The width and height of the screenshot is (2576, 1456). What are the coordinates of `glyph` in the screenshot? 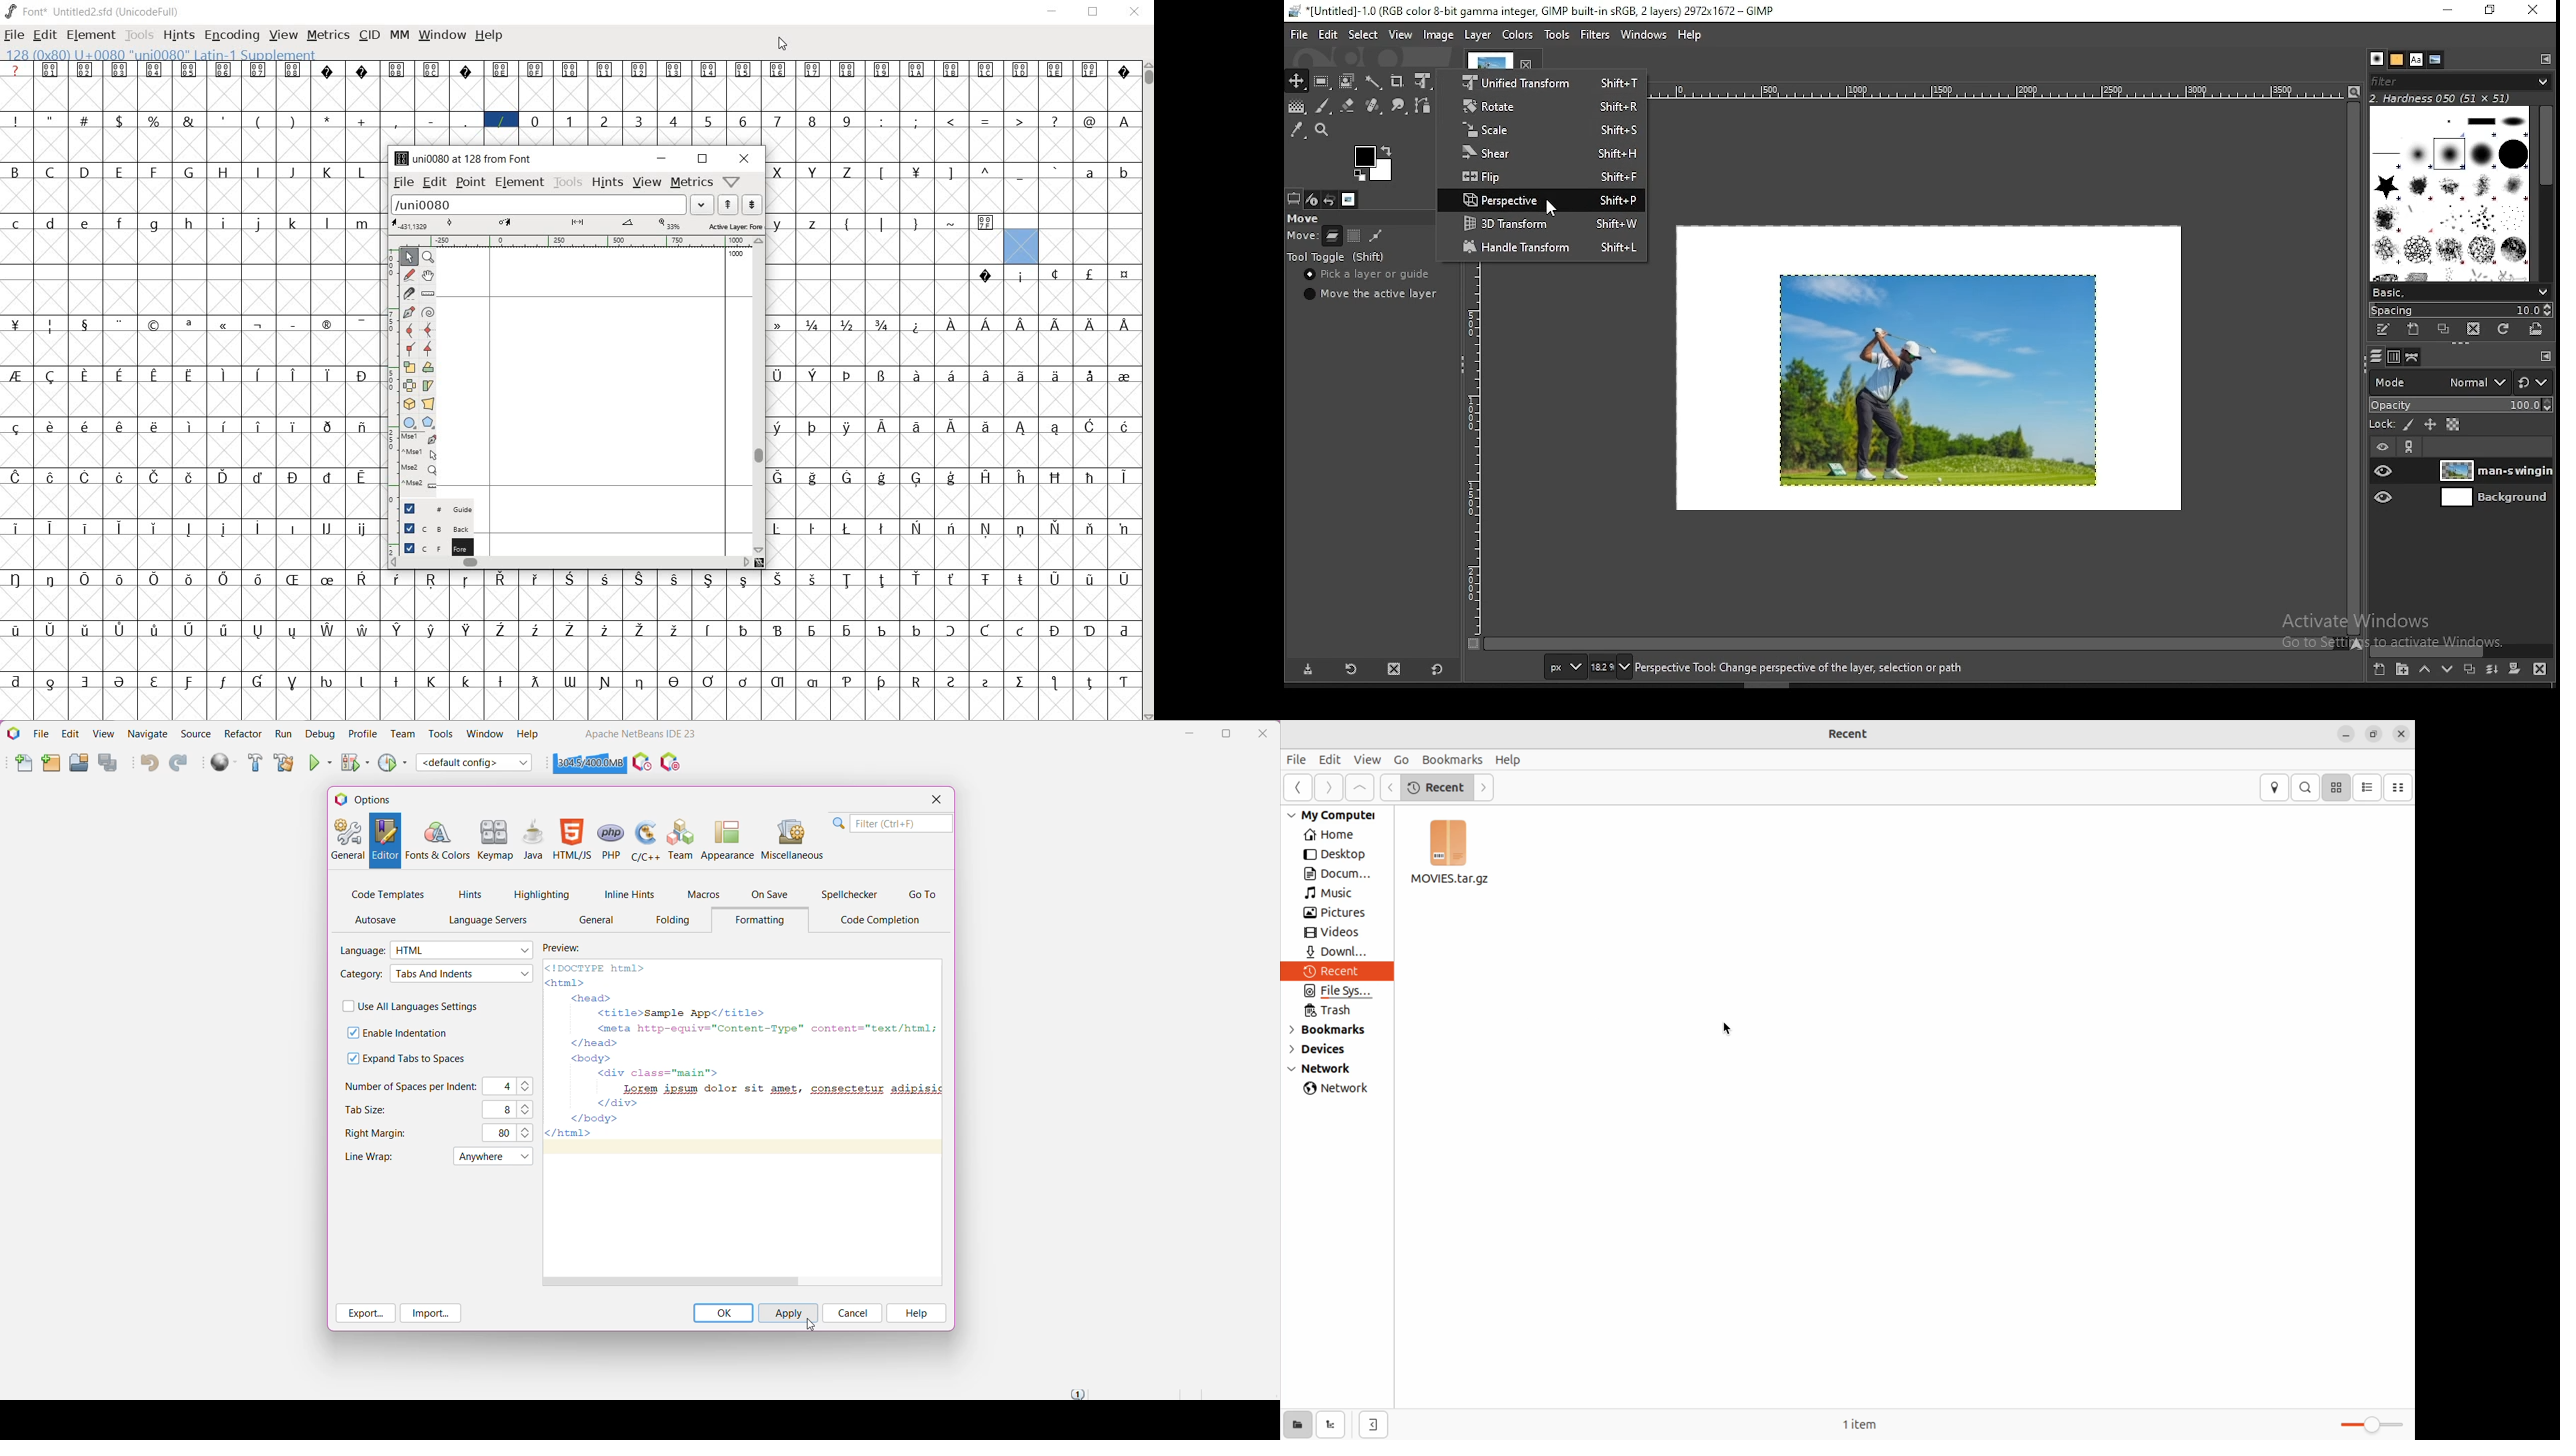 It's located at (986, 683).